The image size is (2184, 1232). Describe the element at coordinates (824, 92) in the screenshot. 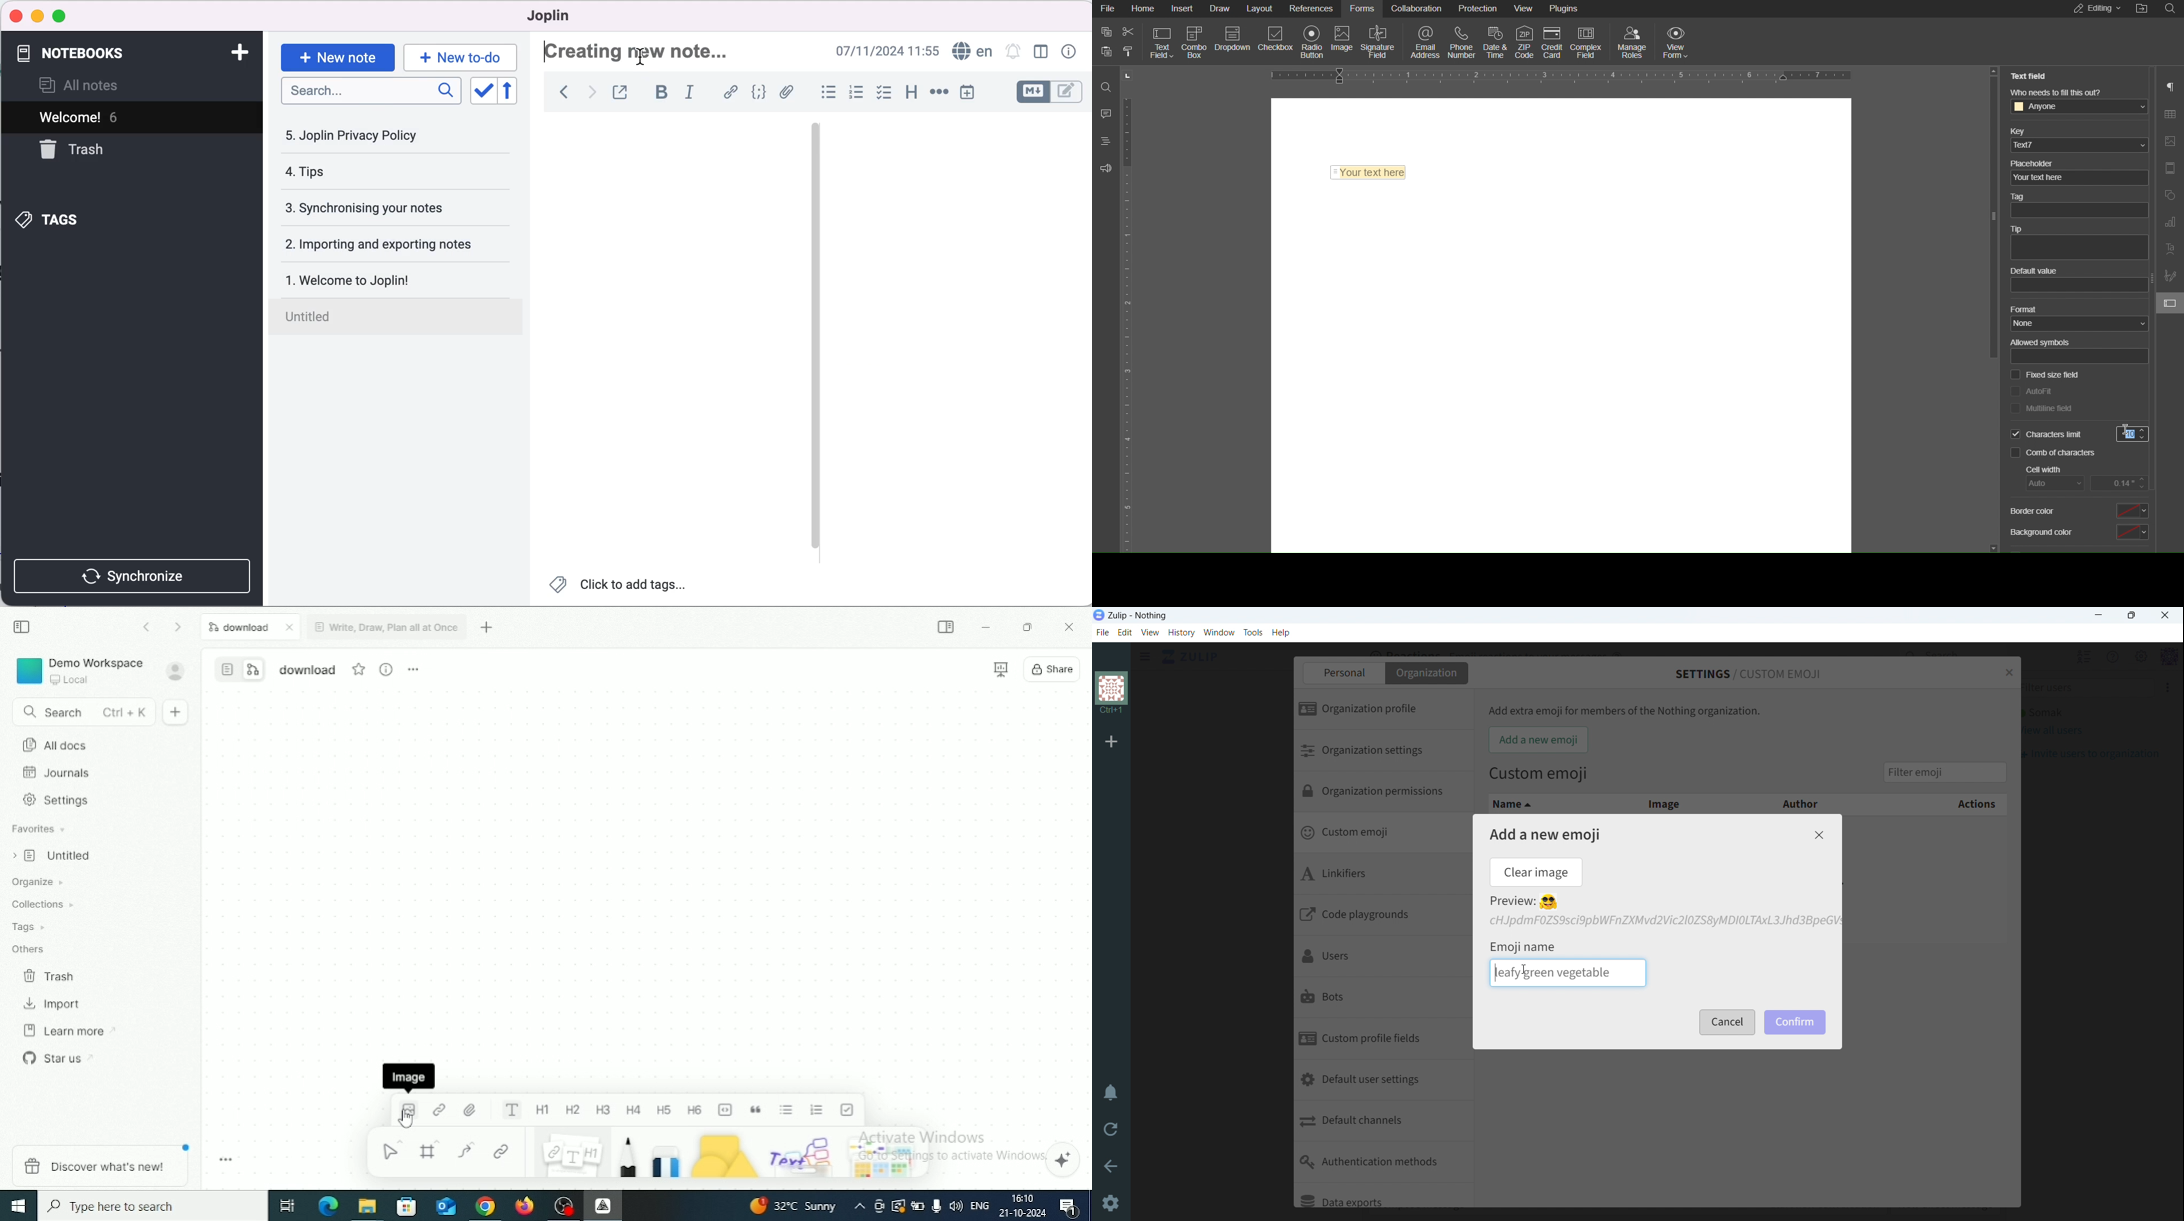

I see `bulleted list` at that location.